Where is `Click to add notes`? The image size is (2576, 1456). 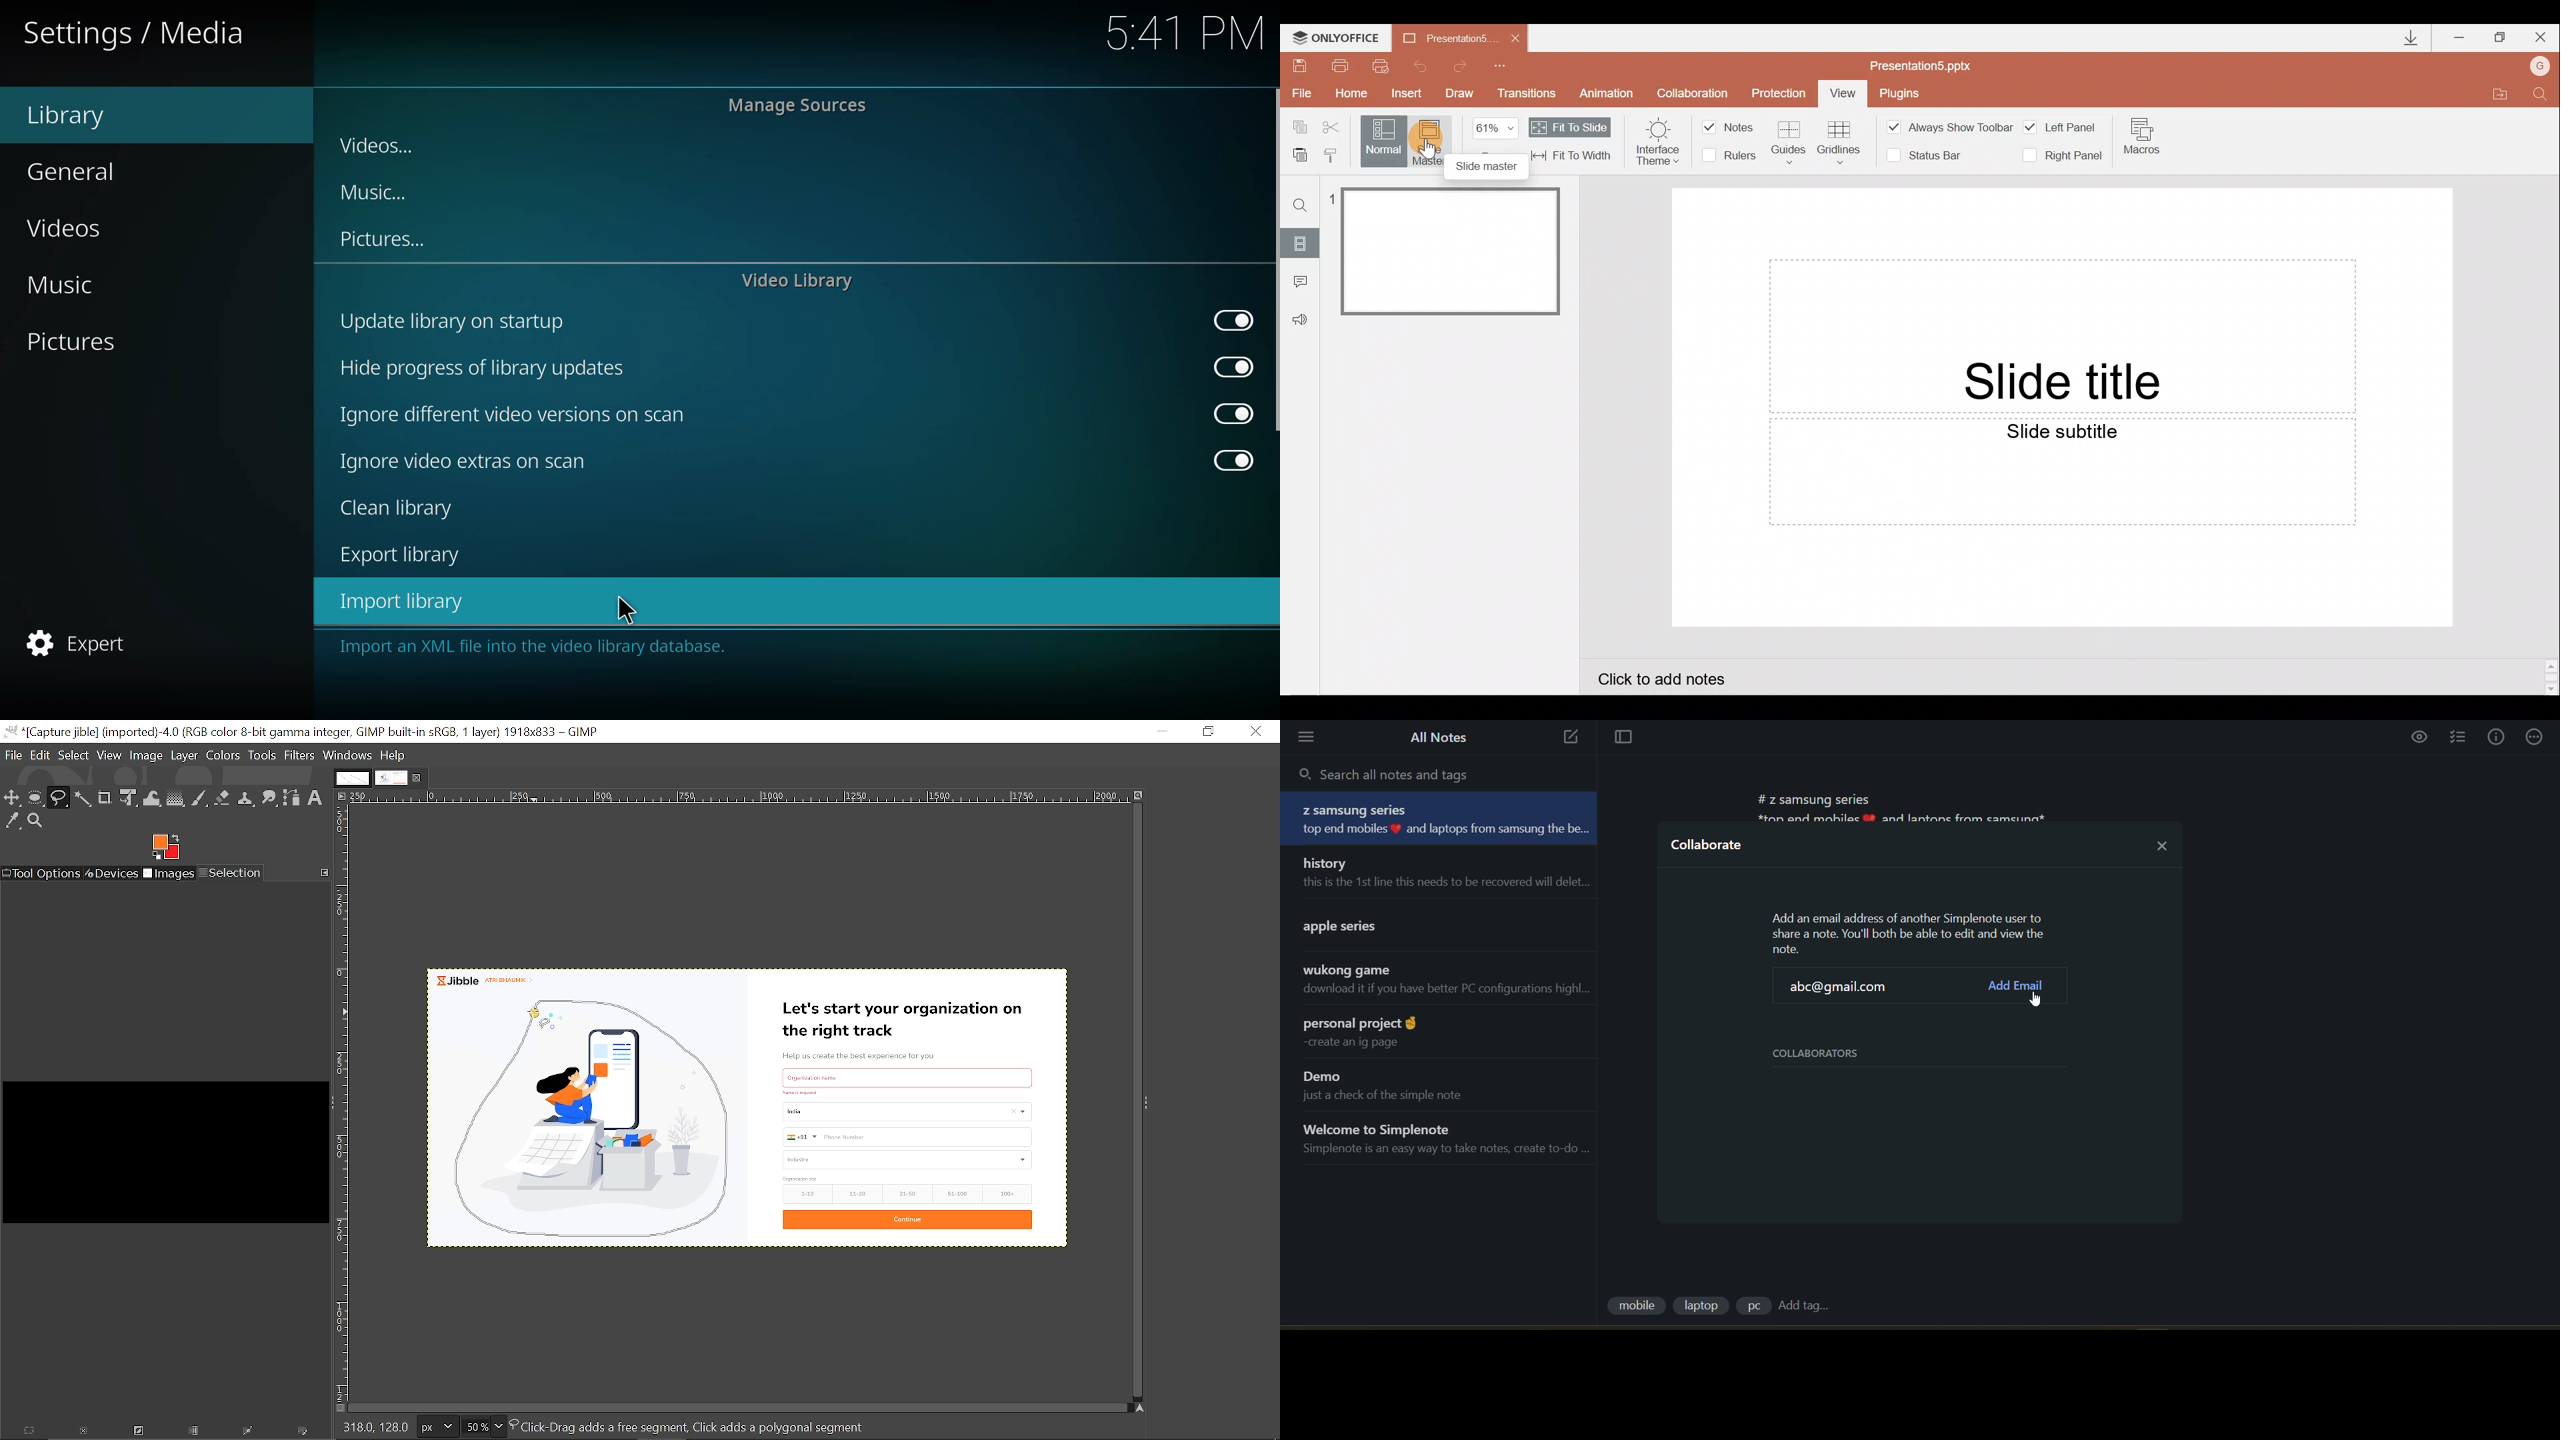
Click to add notes is located at coordinates (1681, 679).